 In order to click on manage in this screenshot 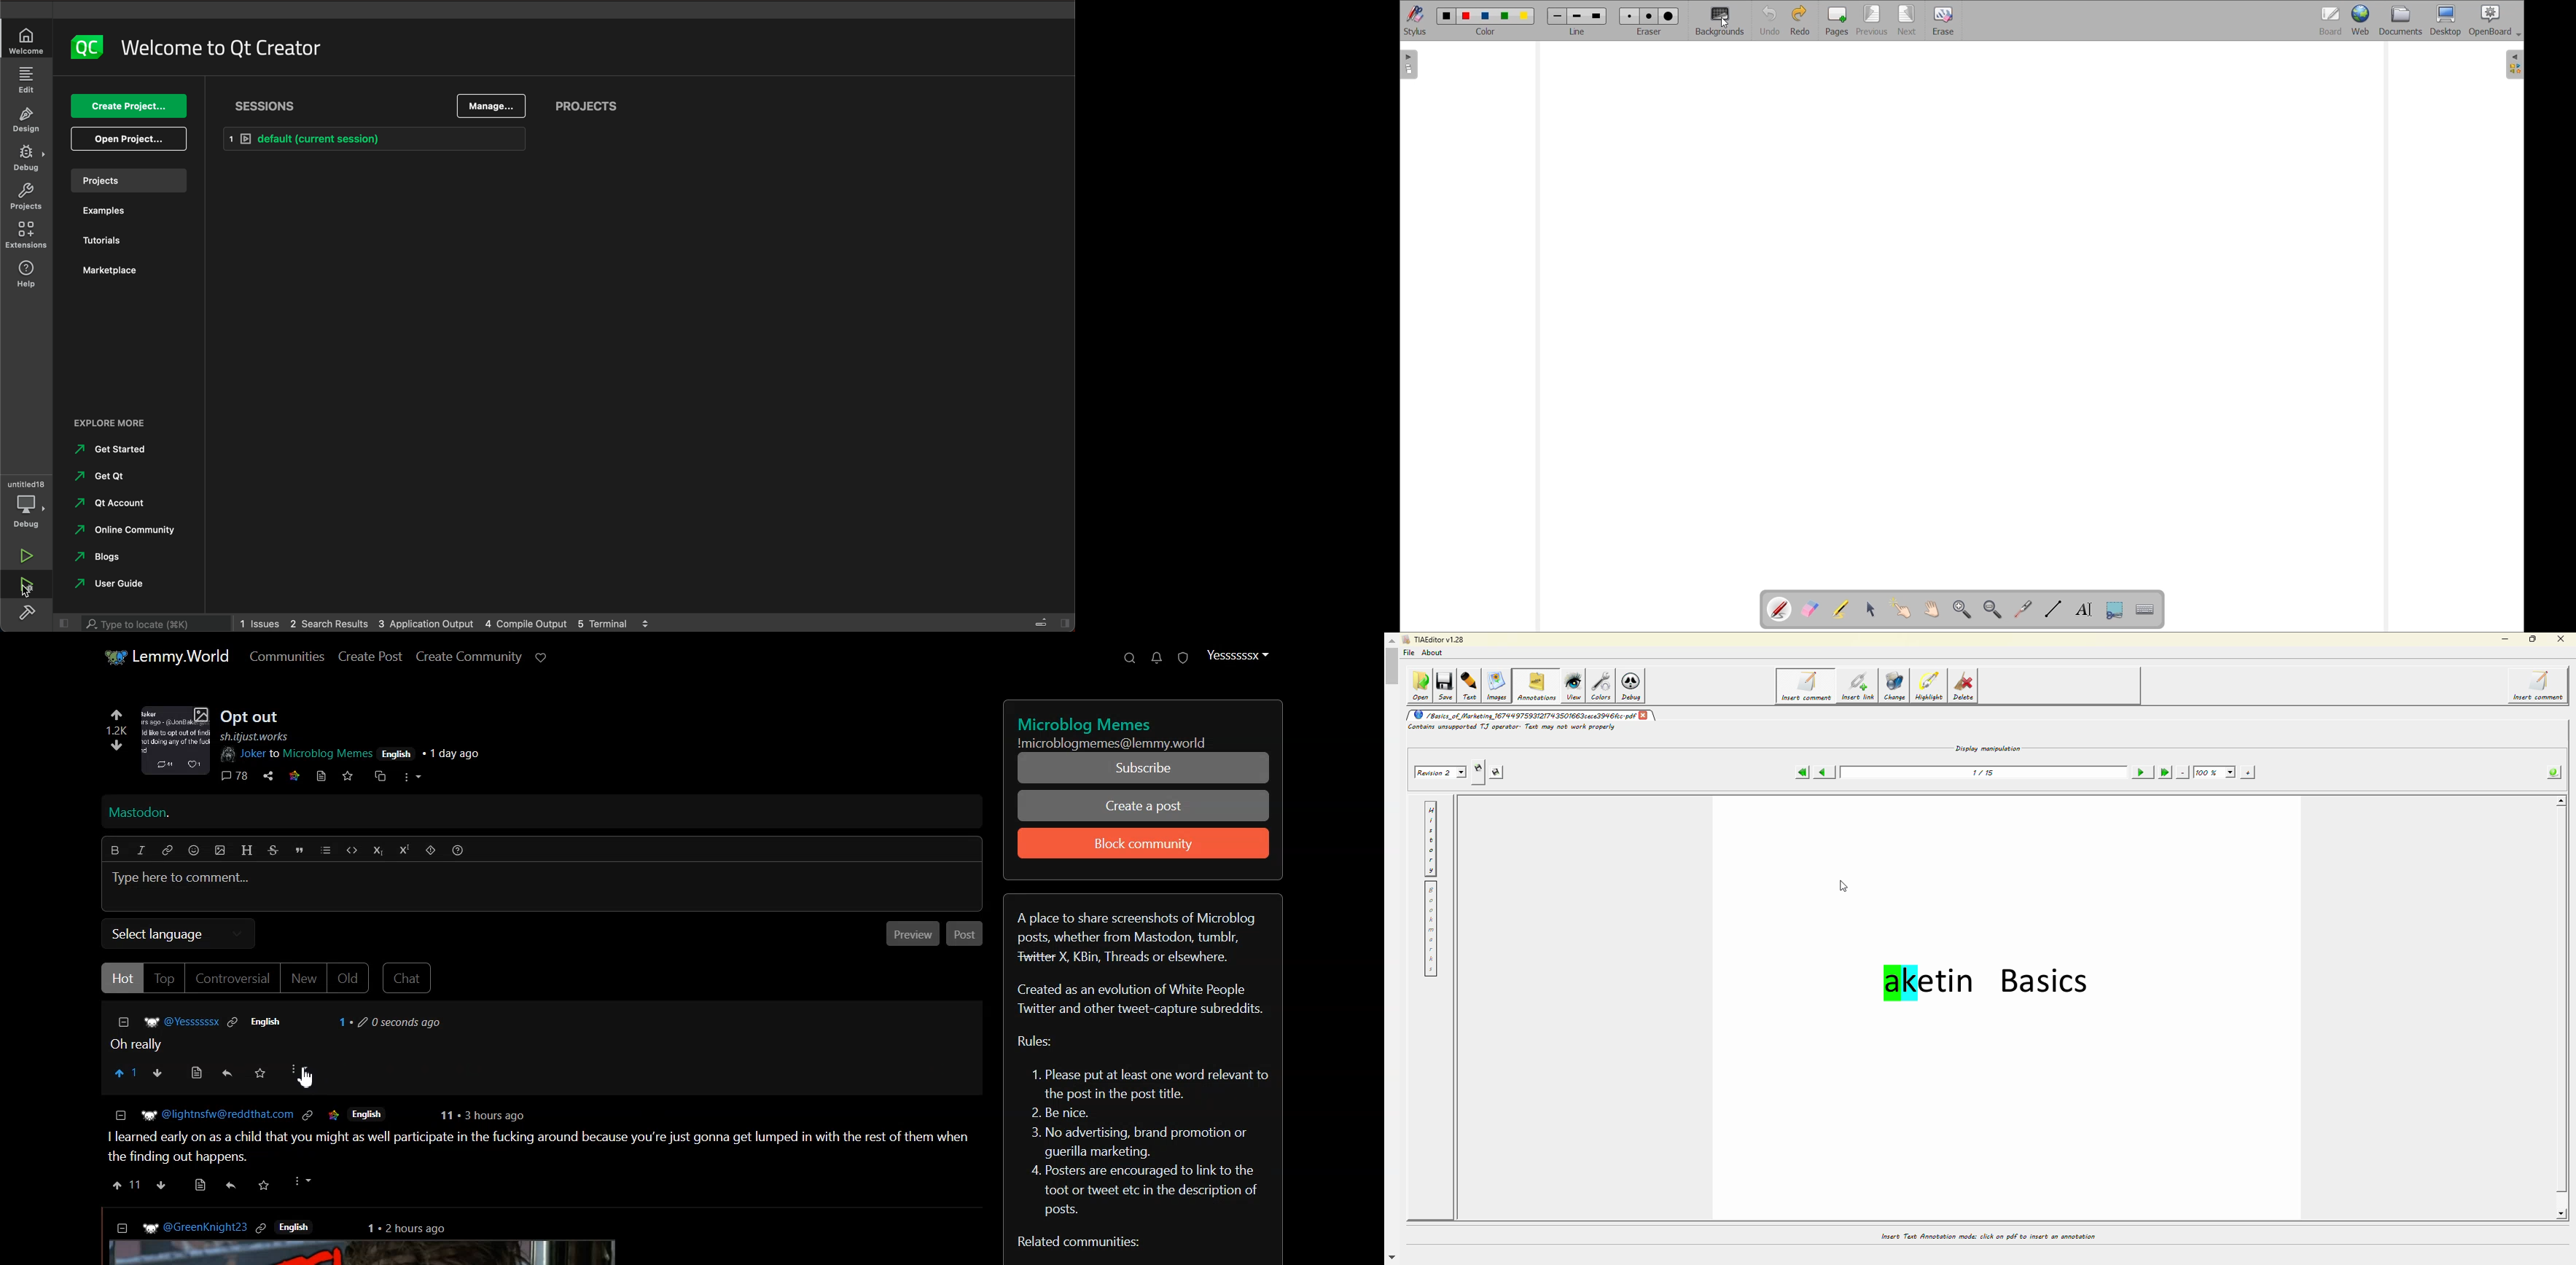, I will do `click(492, 105)`.